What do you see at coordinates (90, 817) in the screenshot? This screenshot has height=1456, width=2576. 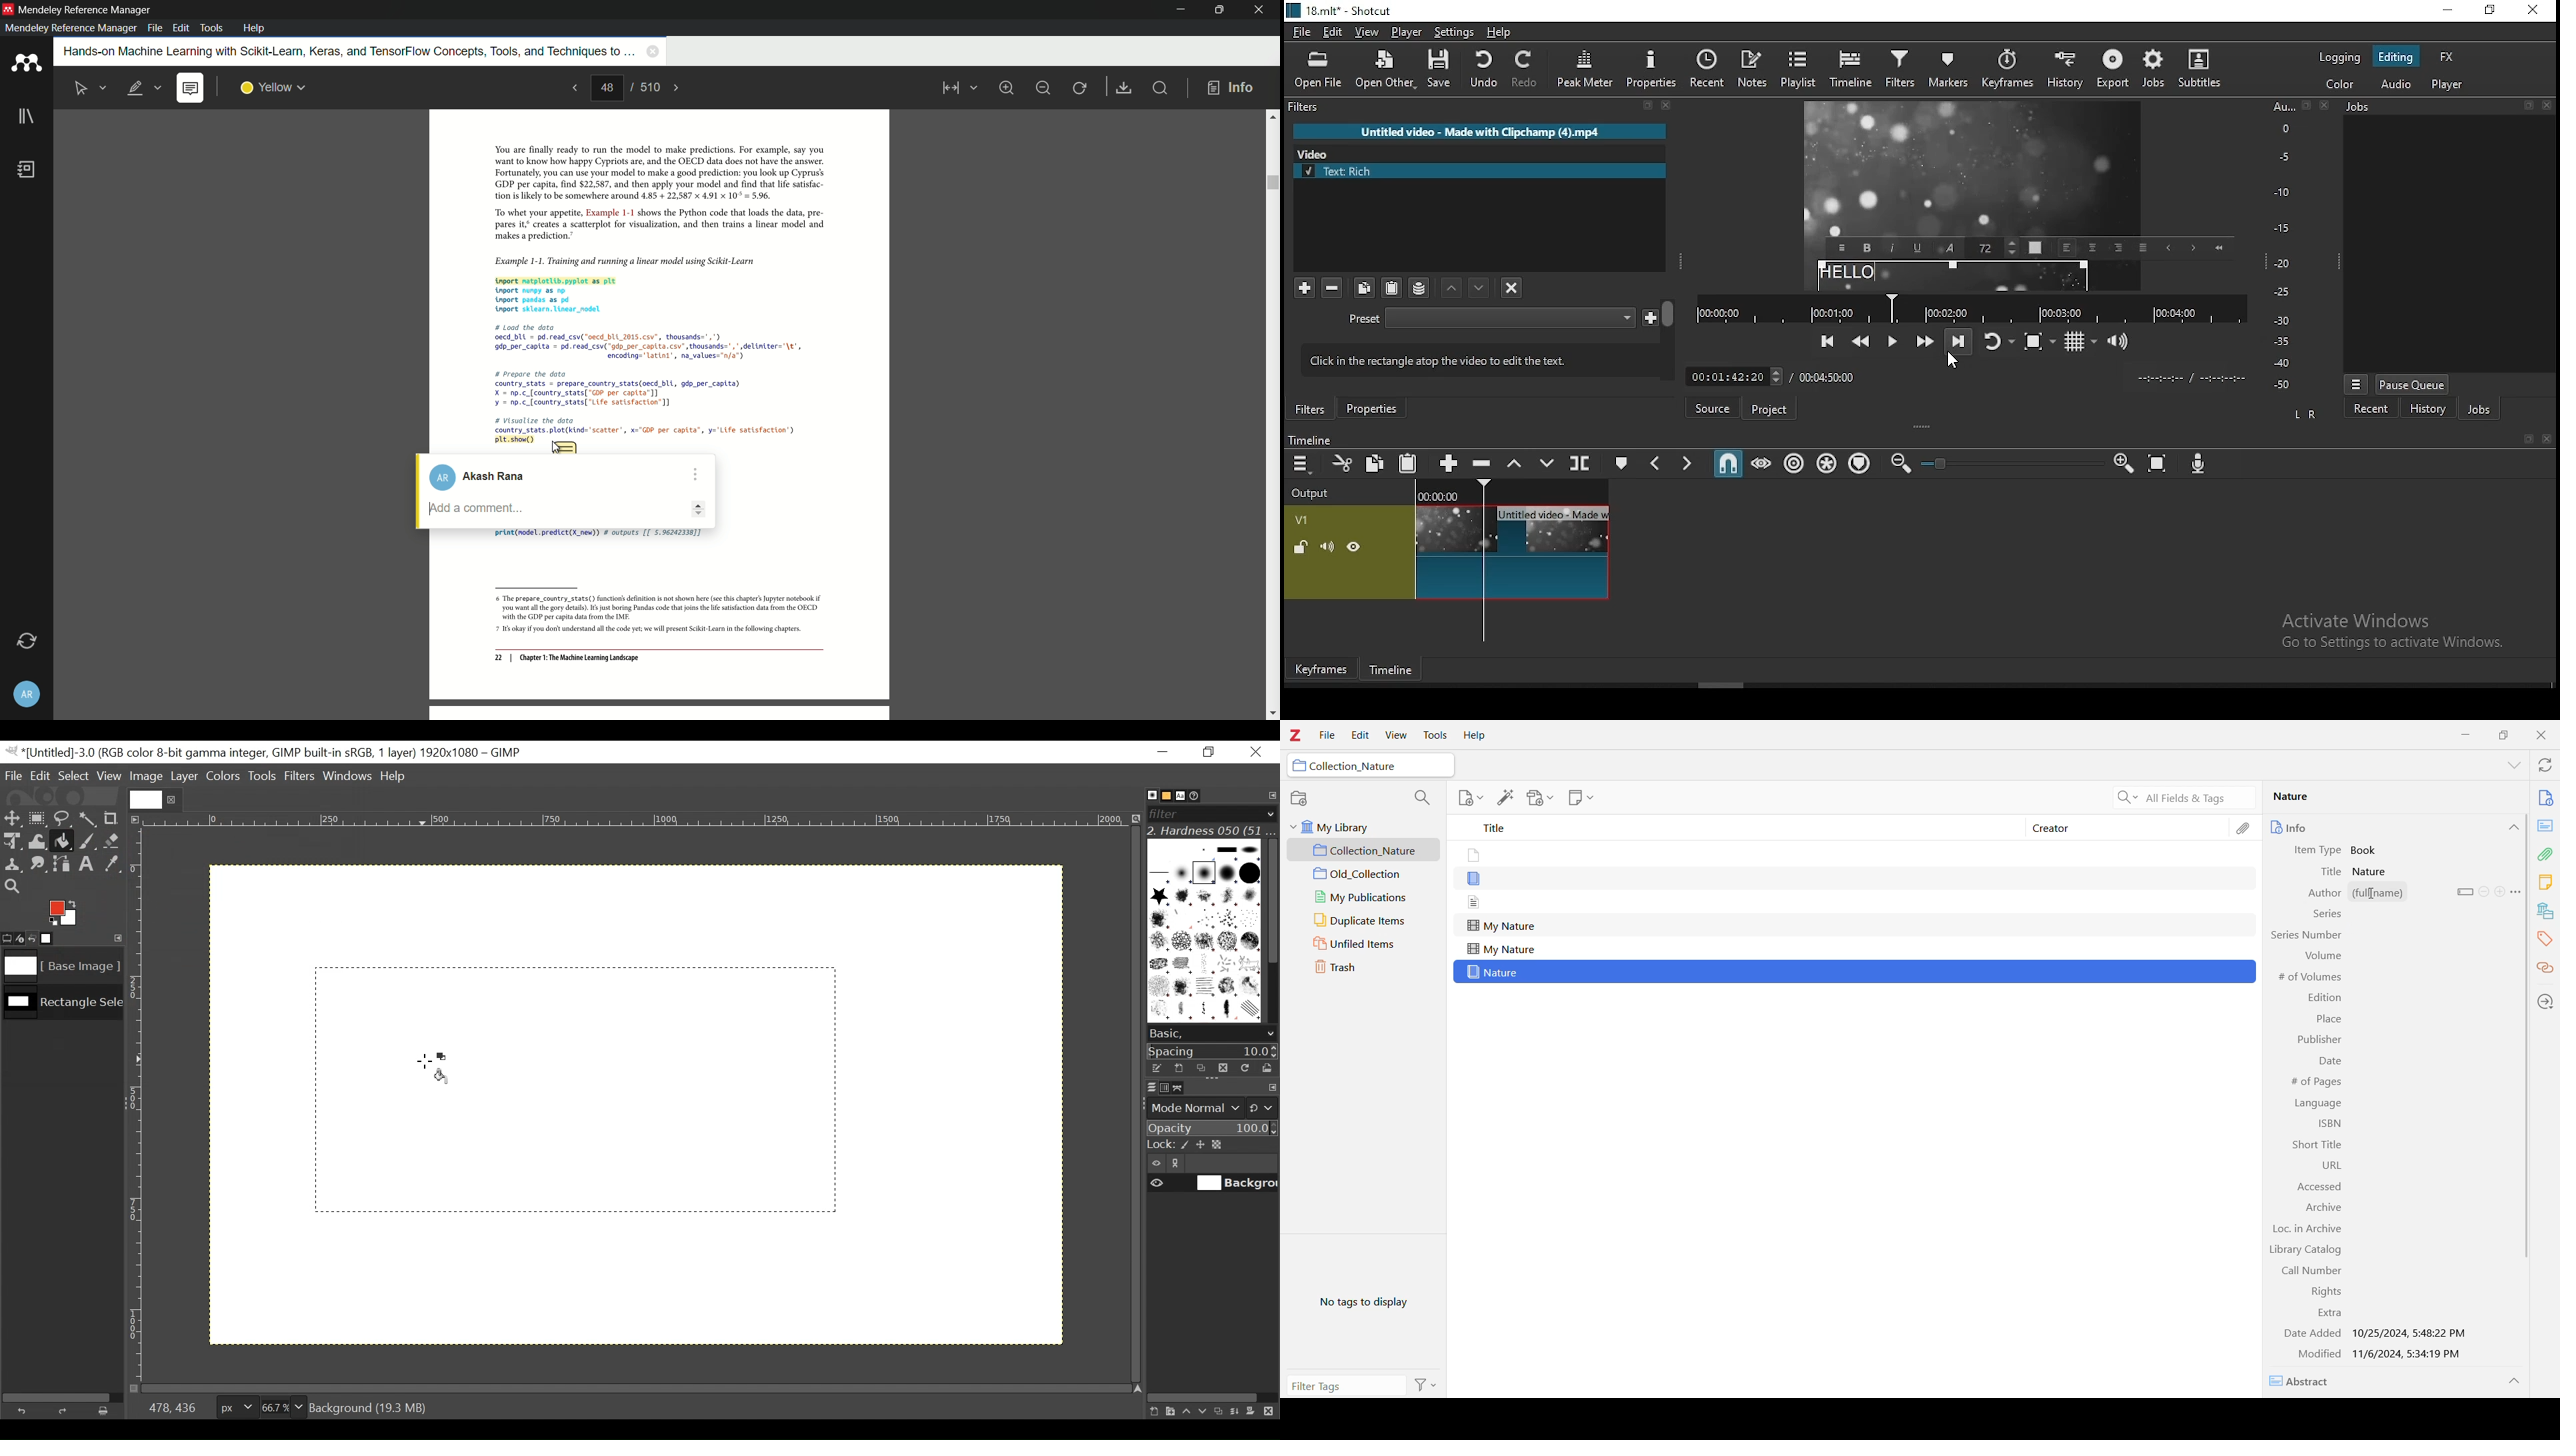 I see `Select by color tool` at bounding box center [90, 817].